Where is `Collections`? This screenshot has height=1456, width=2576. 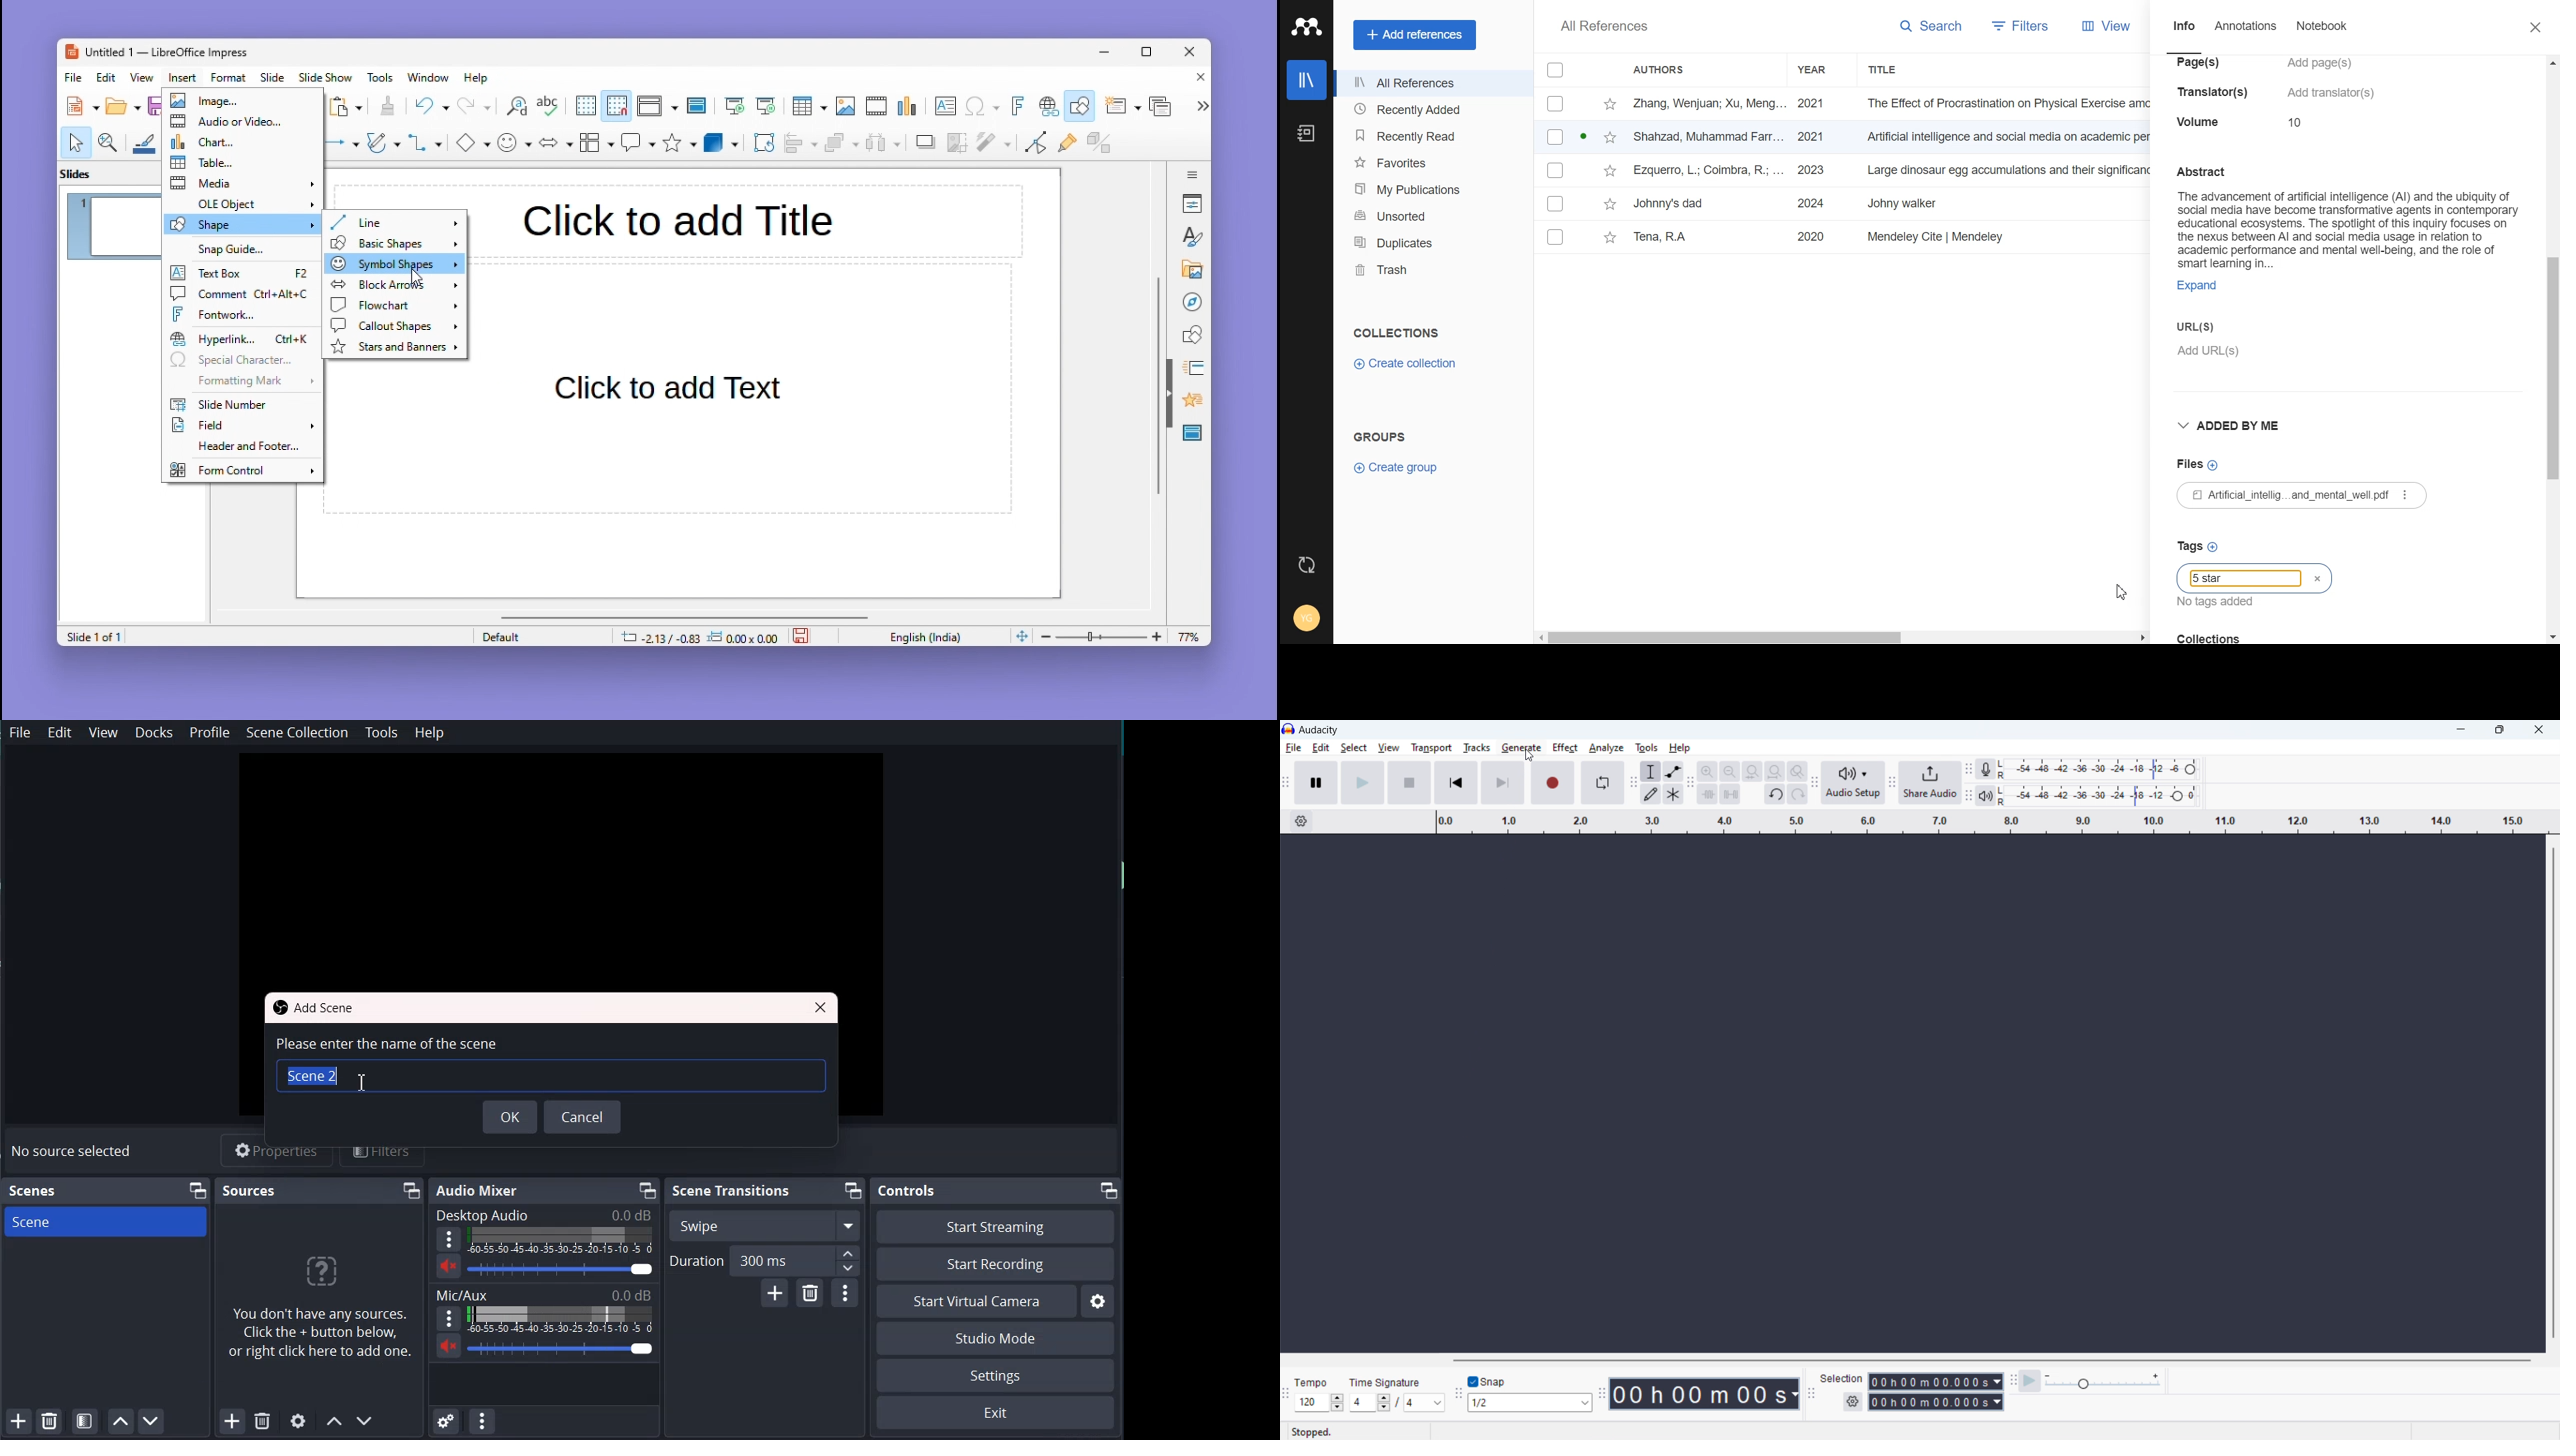 Collections is located at coordinates (1397, 333).